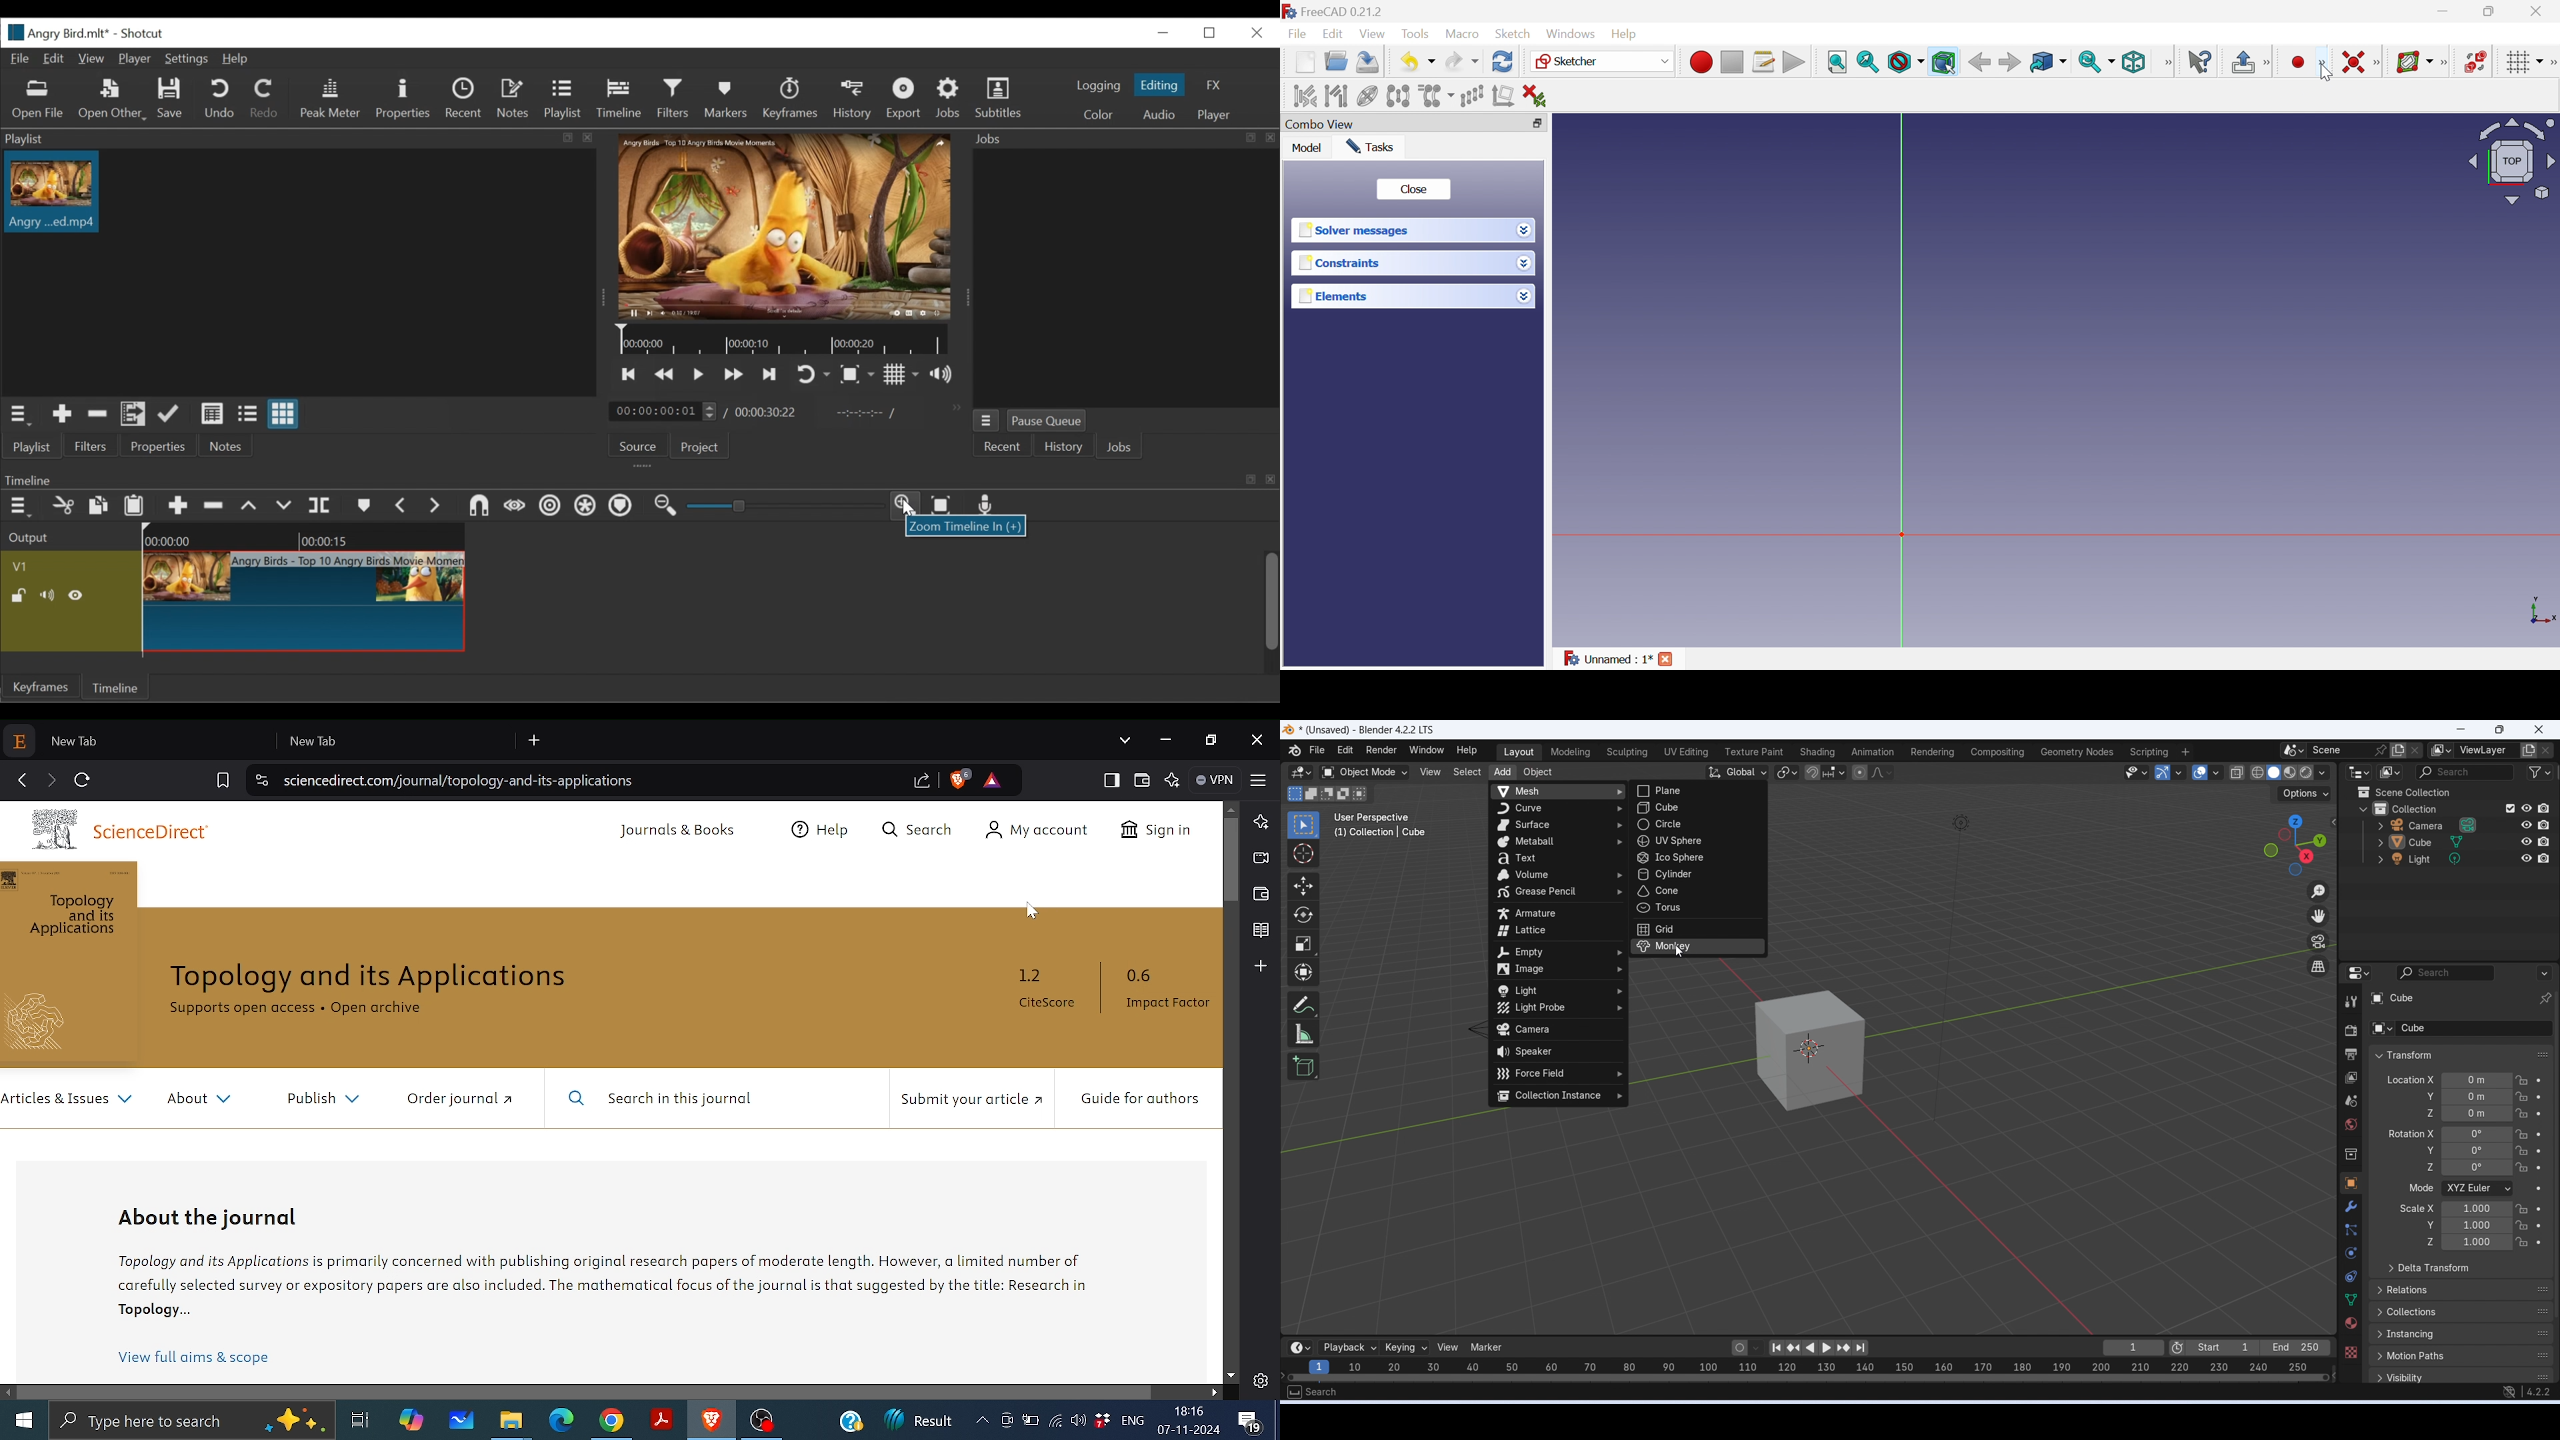 This screenshot has height=1456, width=2576. Describe the element at coordinates (2477, 1135) in the screenshot. I see `euler rotation` at that location.